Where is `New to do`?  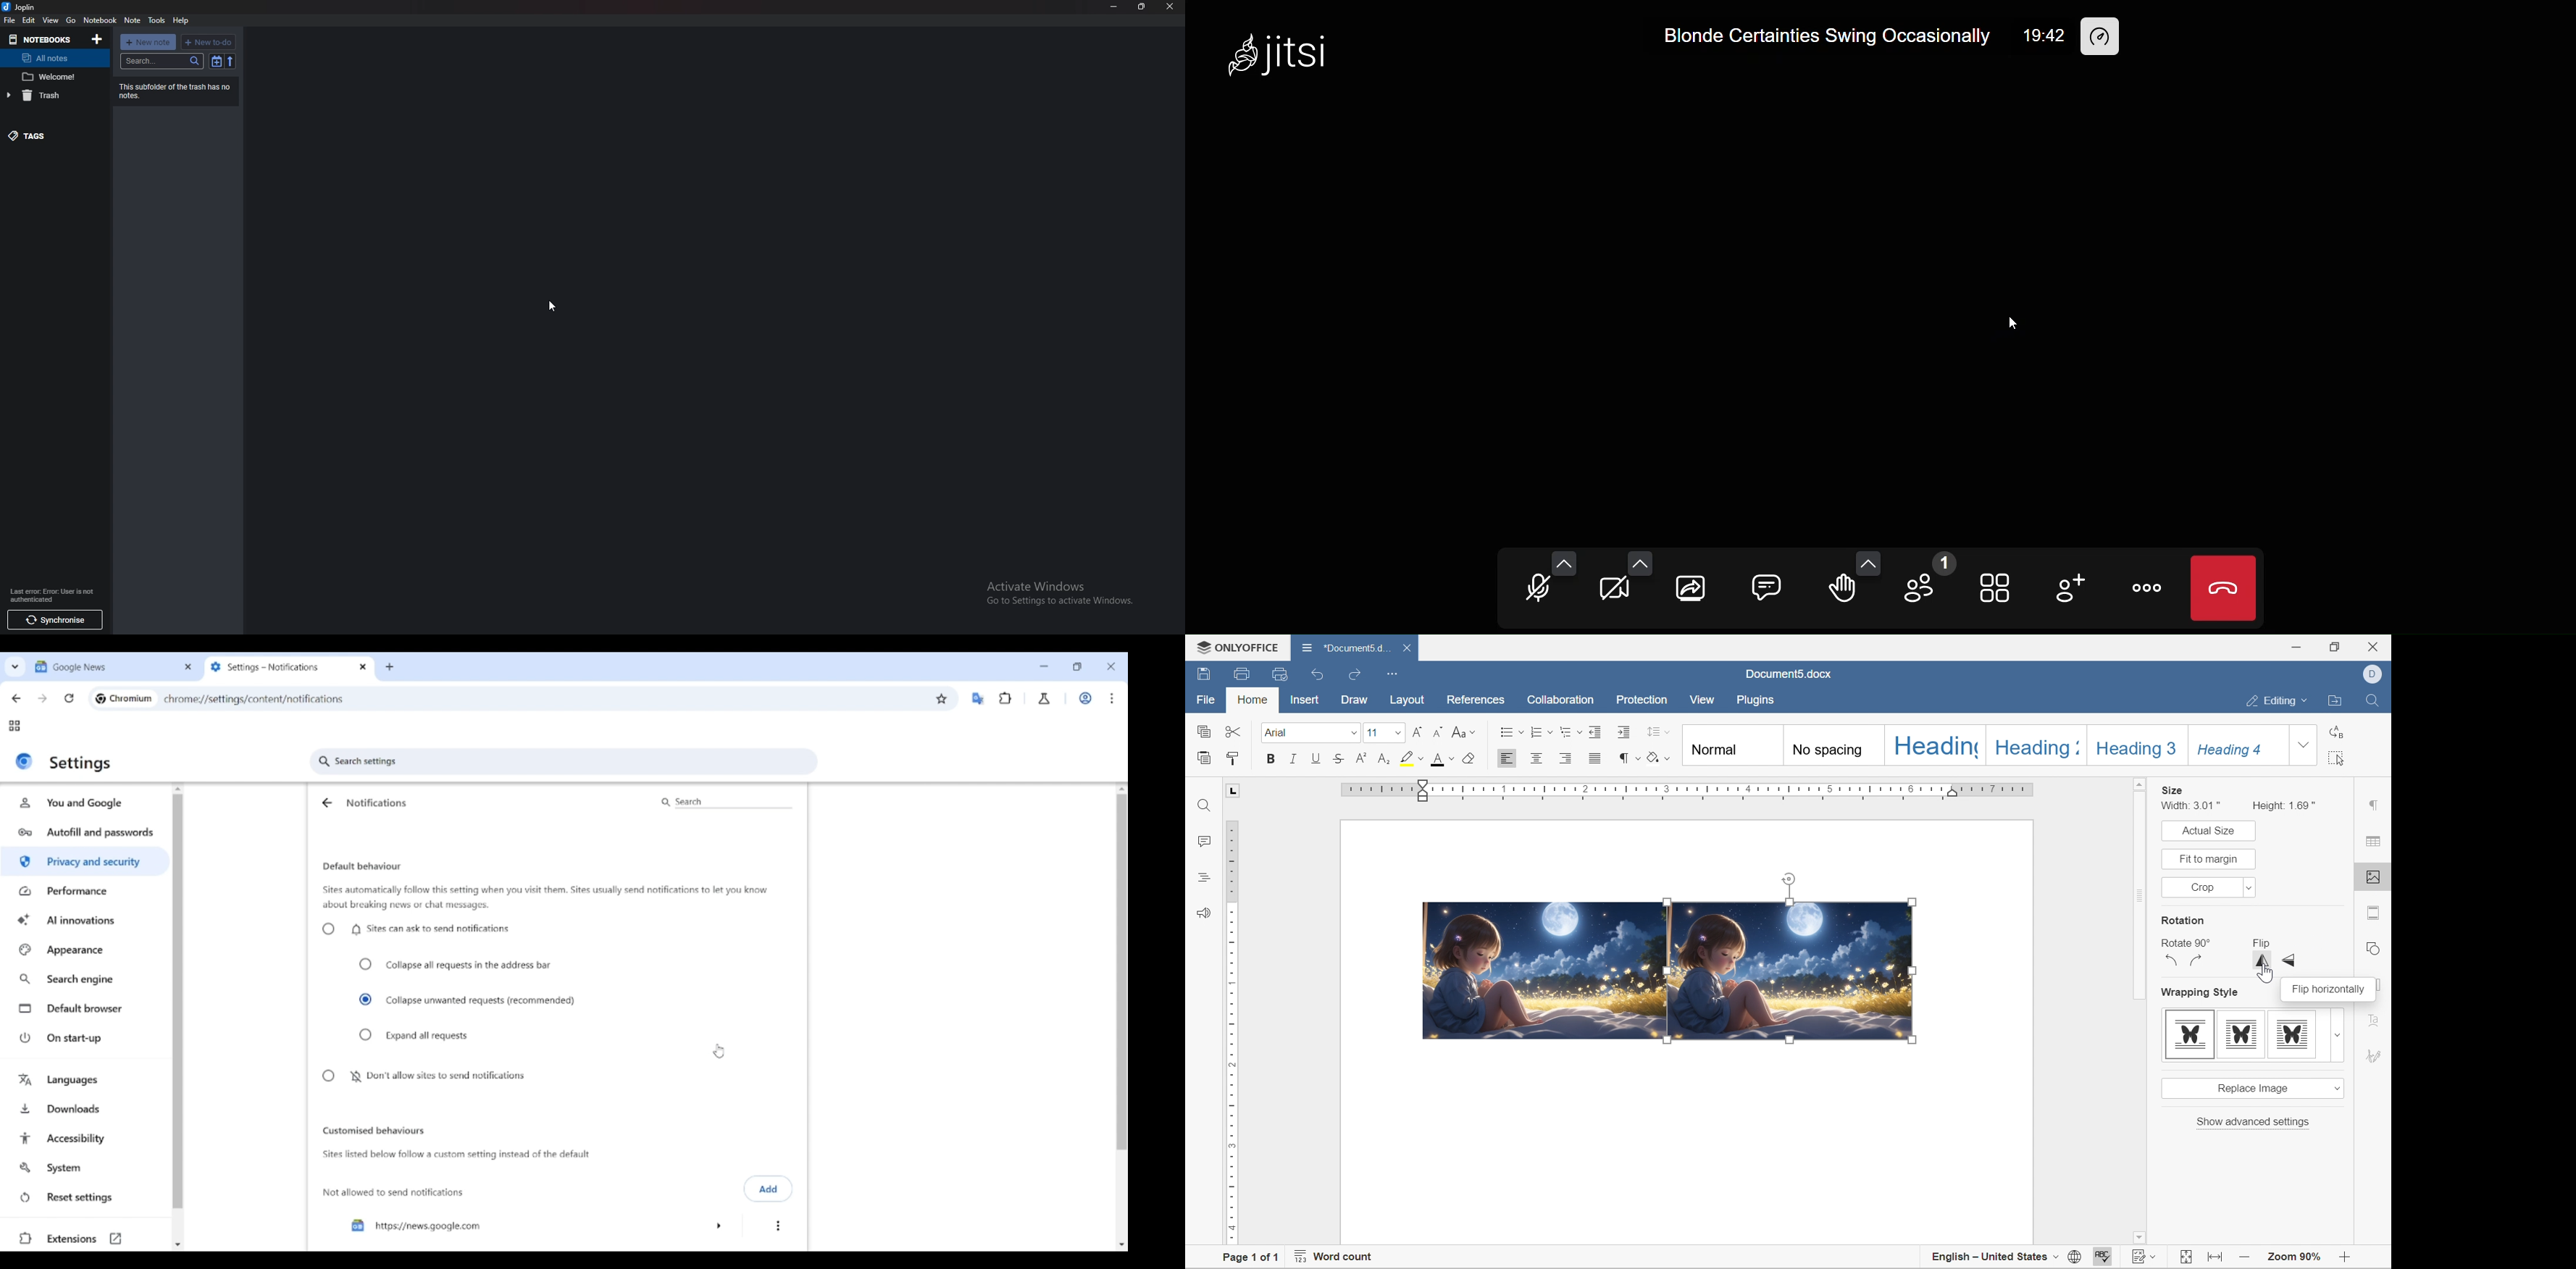
New to do is located at coordinates (208, 42).